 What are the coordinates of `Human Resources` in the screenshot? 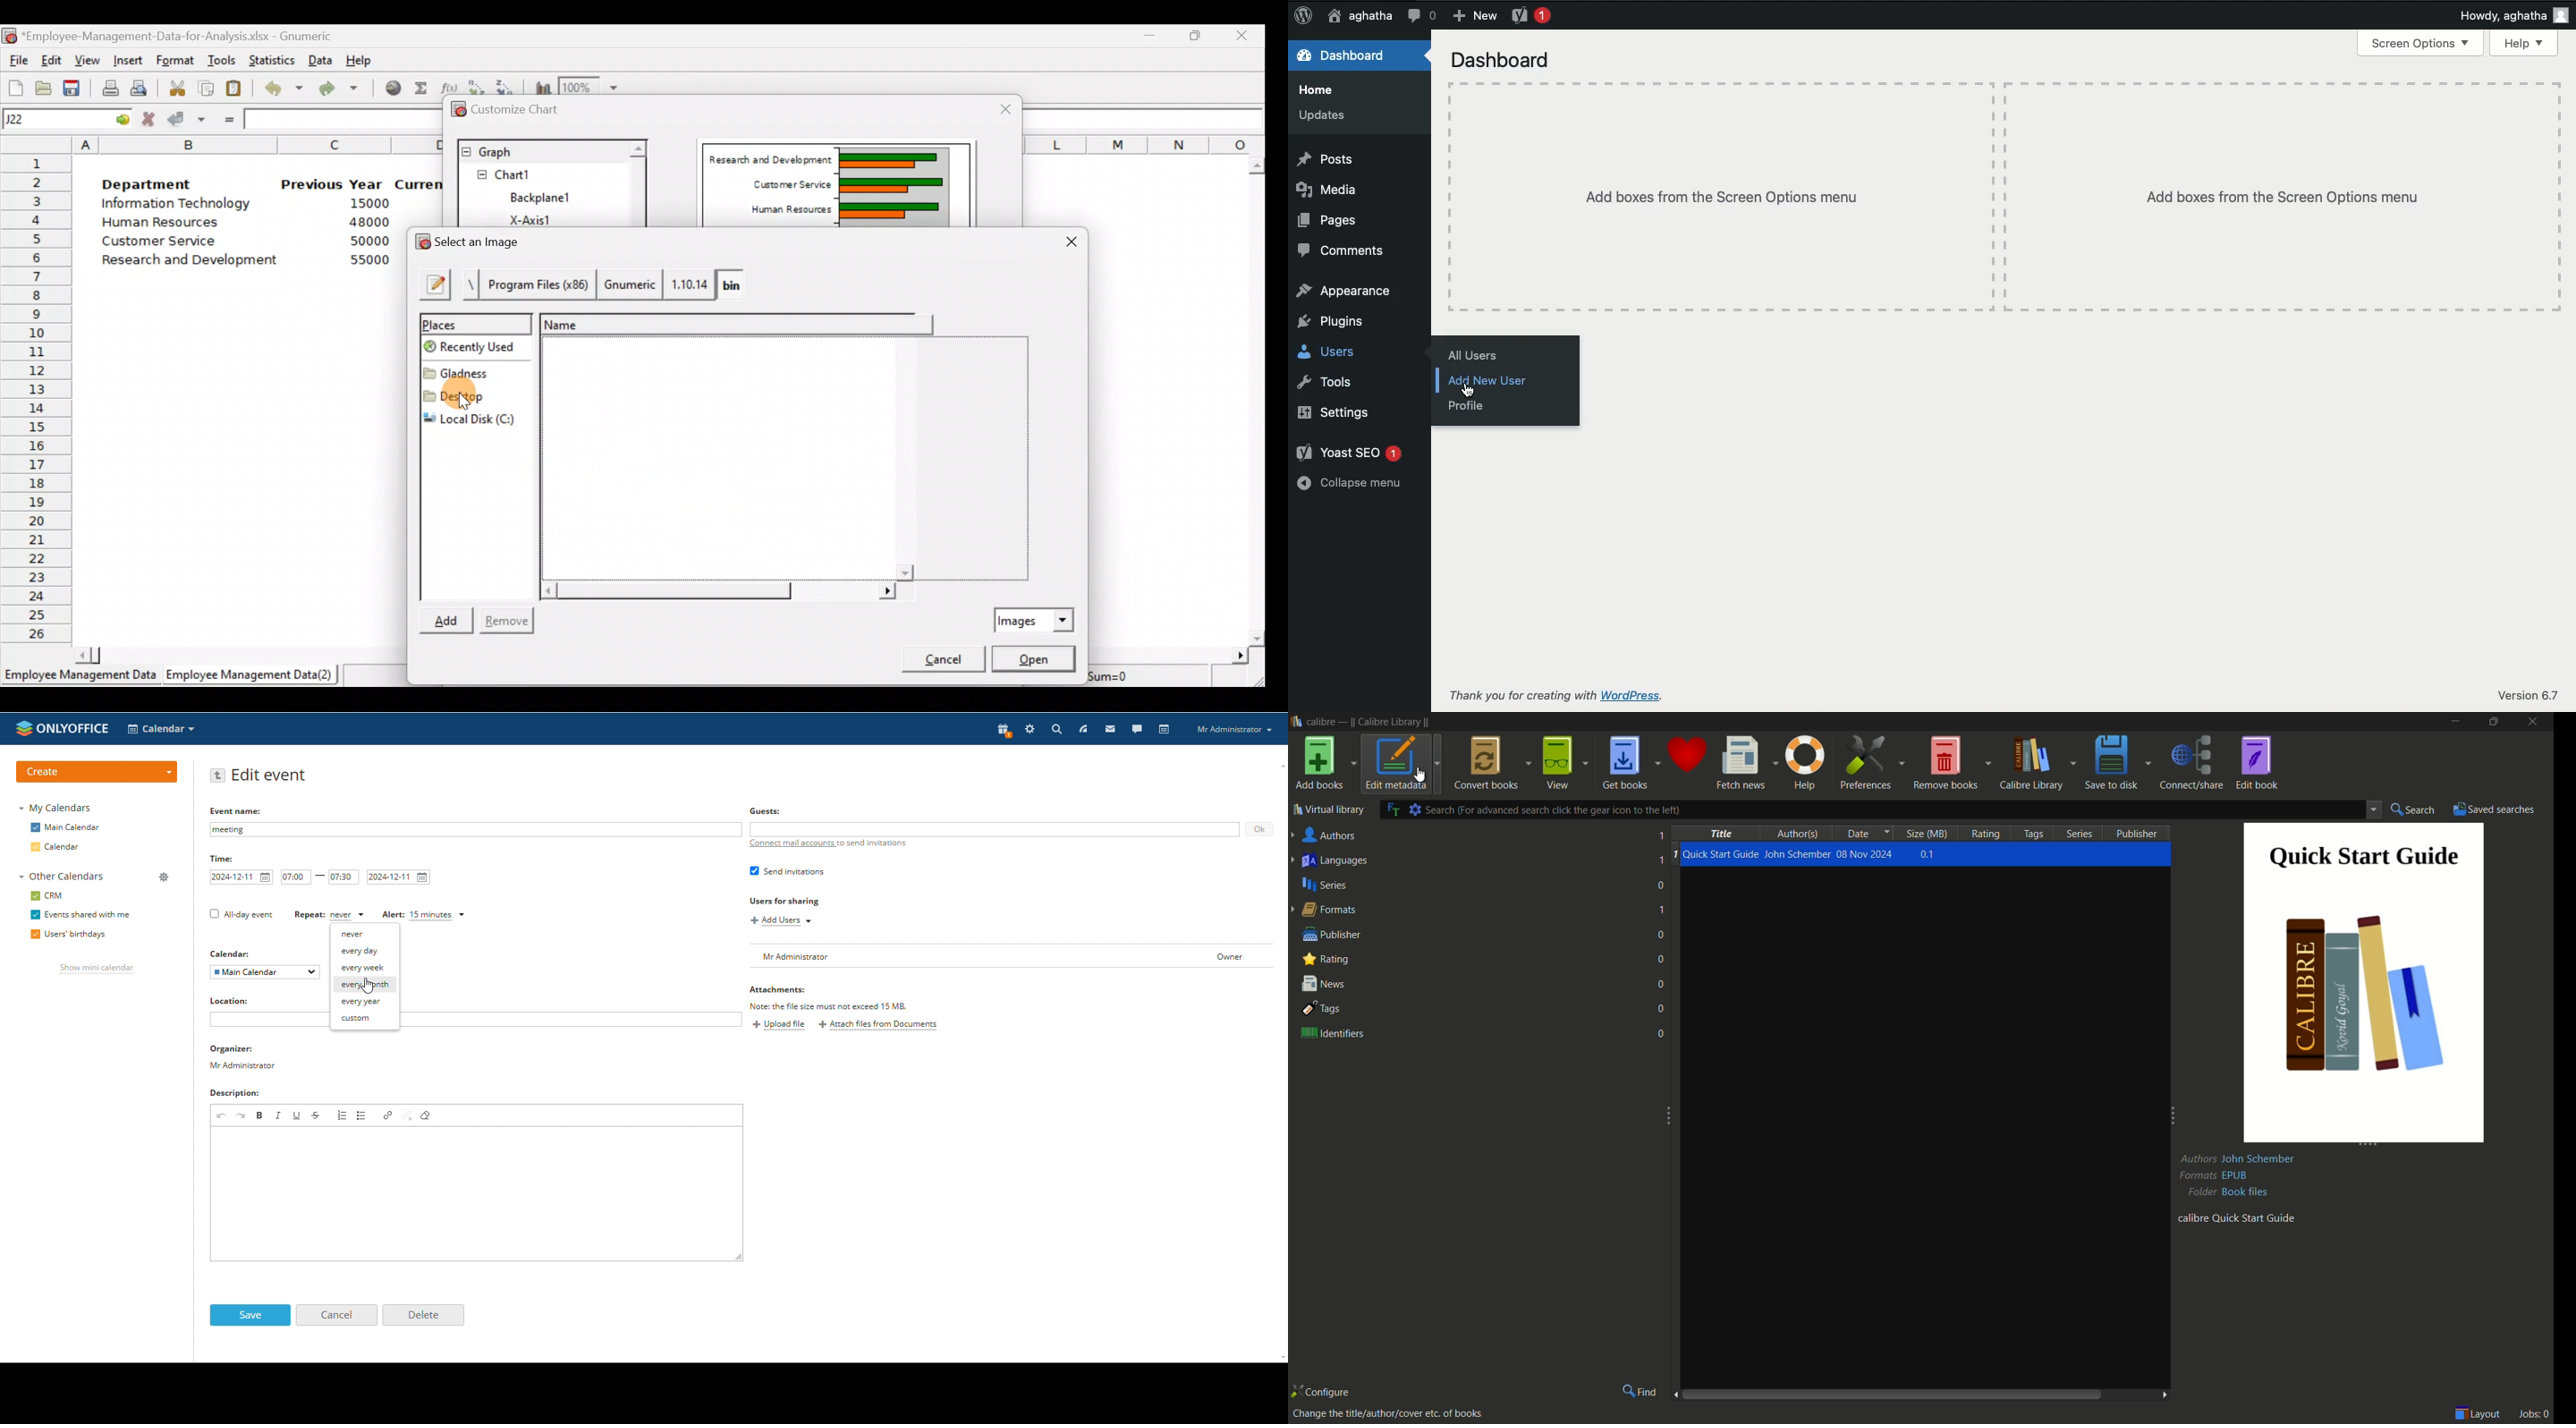 It's located at (170, 223).